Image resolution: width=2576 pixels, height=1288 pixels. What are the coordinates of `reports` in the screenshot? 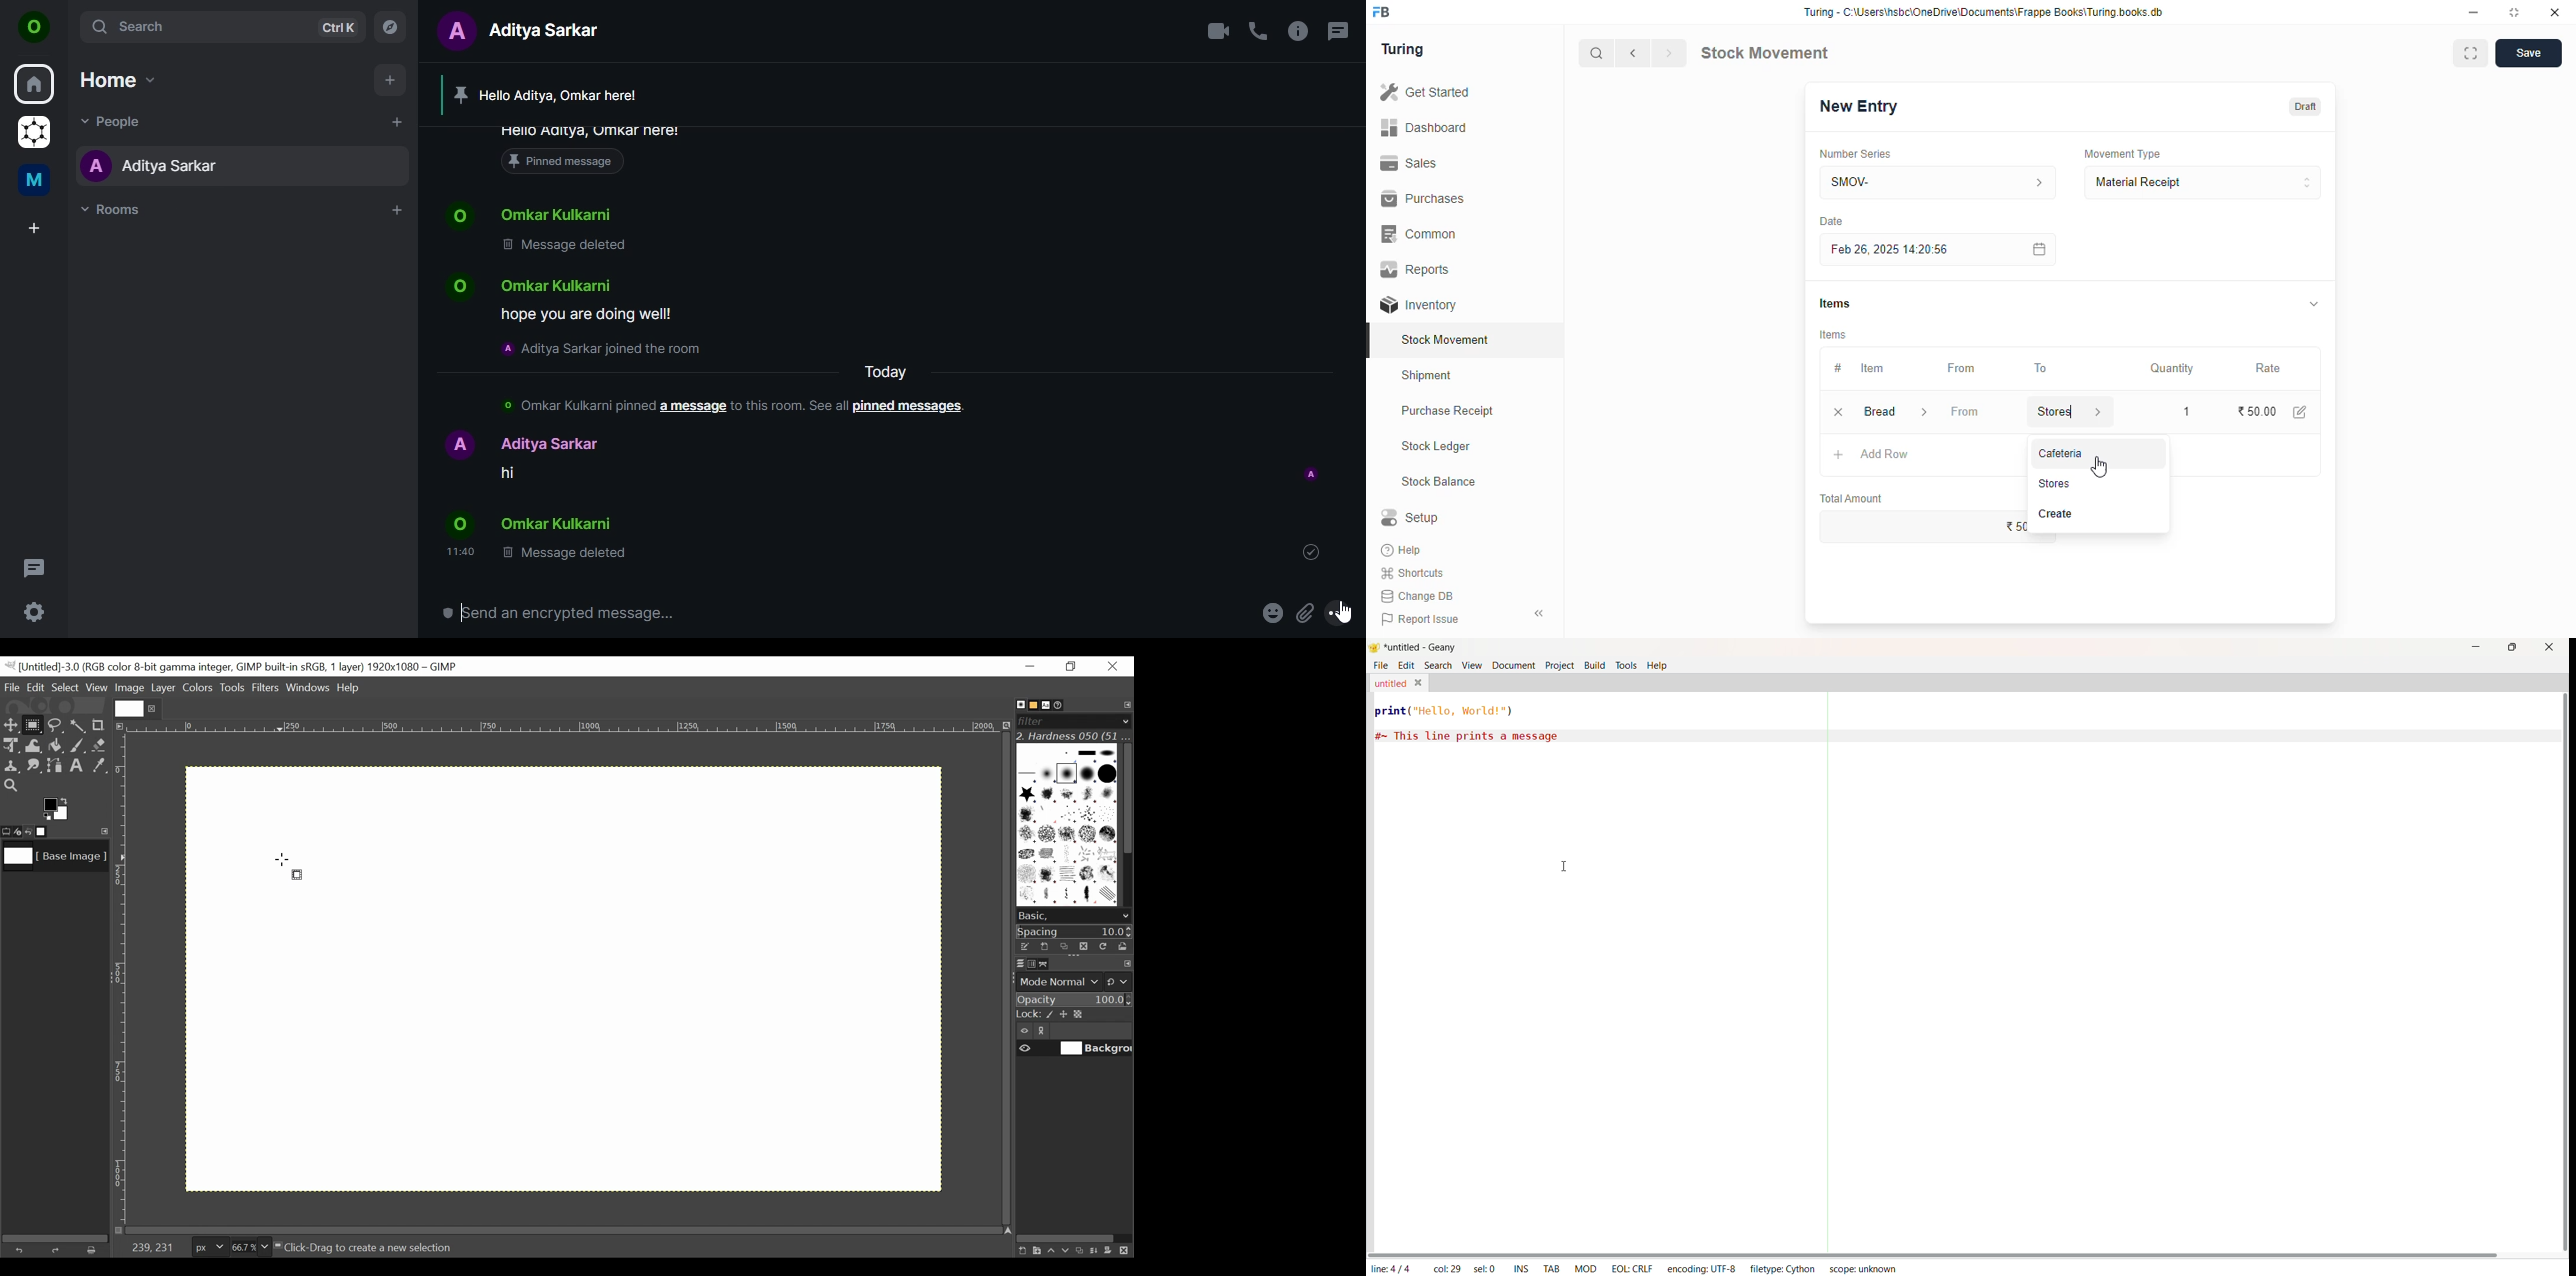 It's located at (1417, 268).